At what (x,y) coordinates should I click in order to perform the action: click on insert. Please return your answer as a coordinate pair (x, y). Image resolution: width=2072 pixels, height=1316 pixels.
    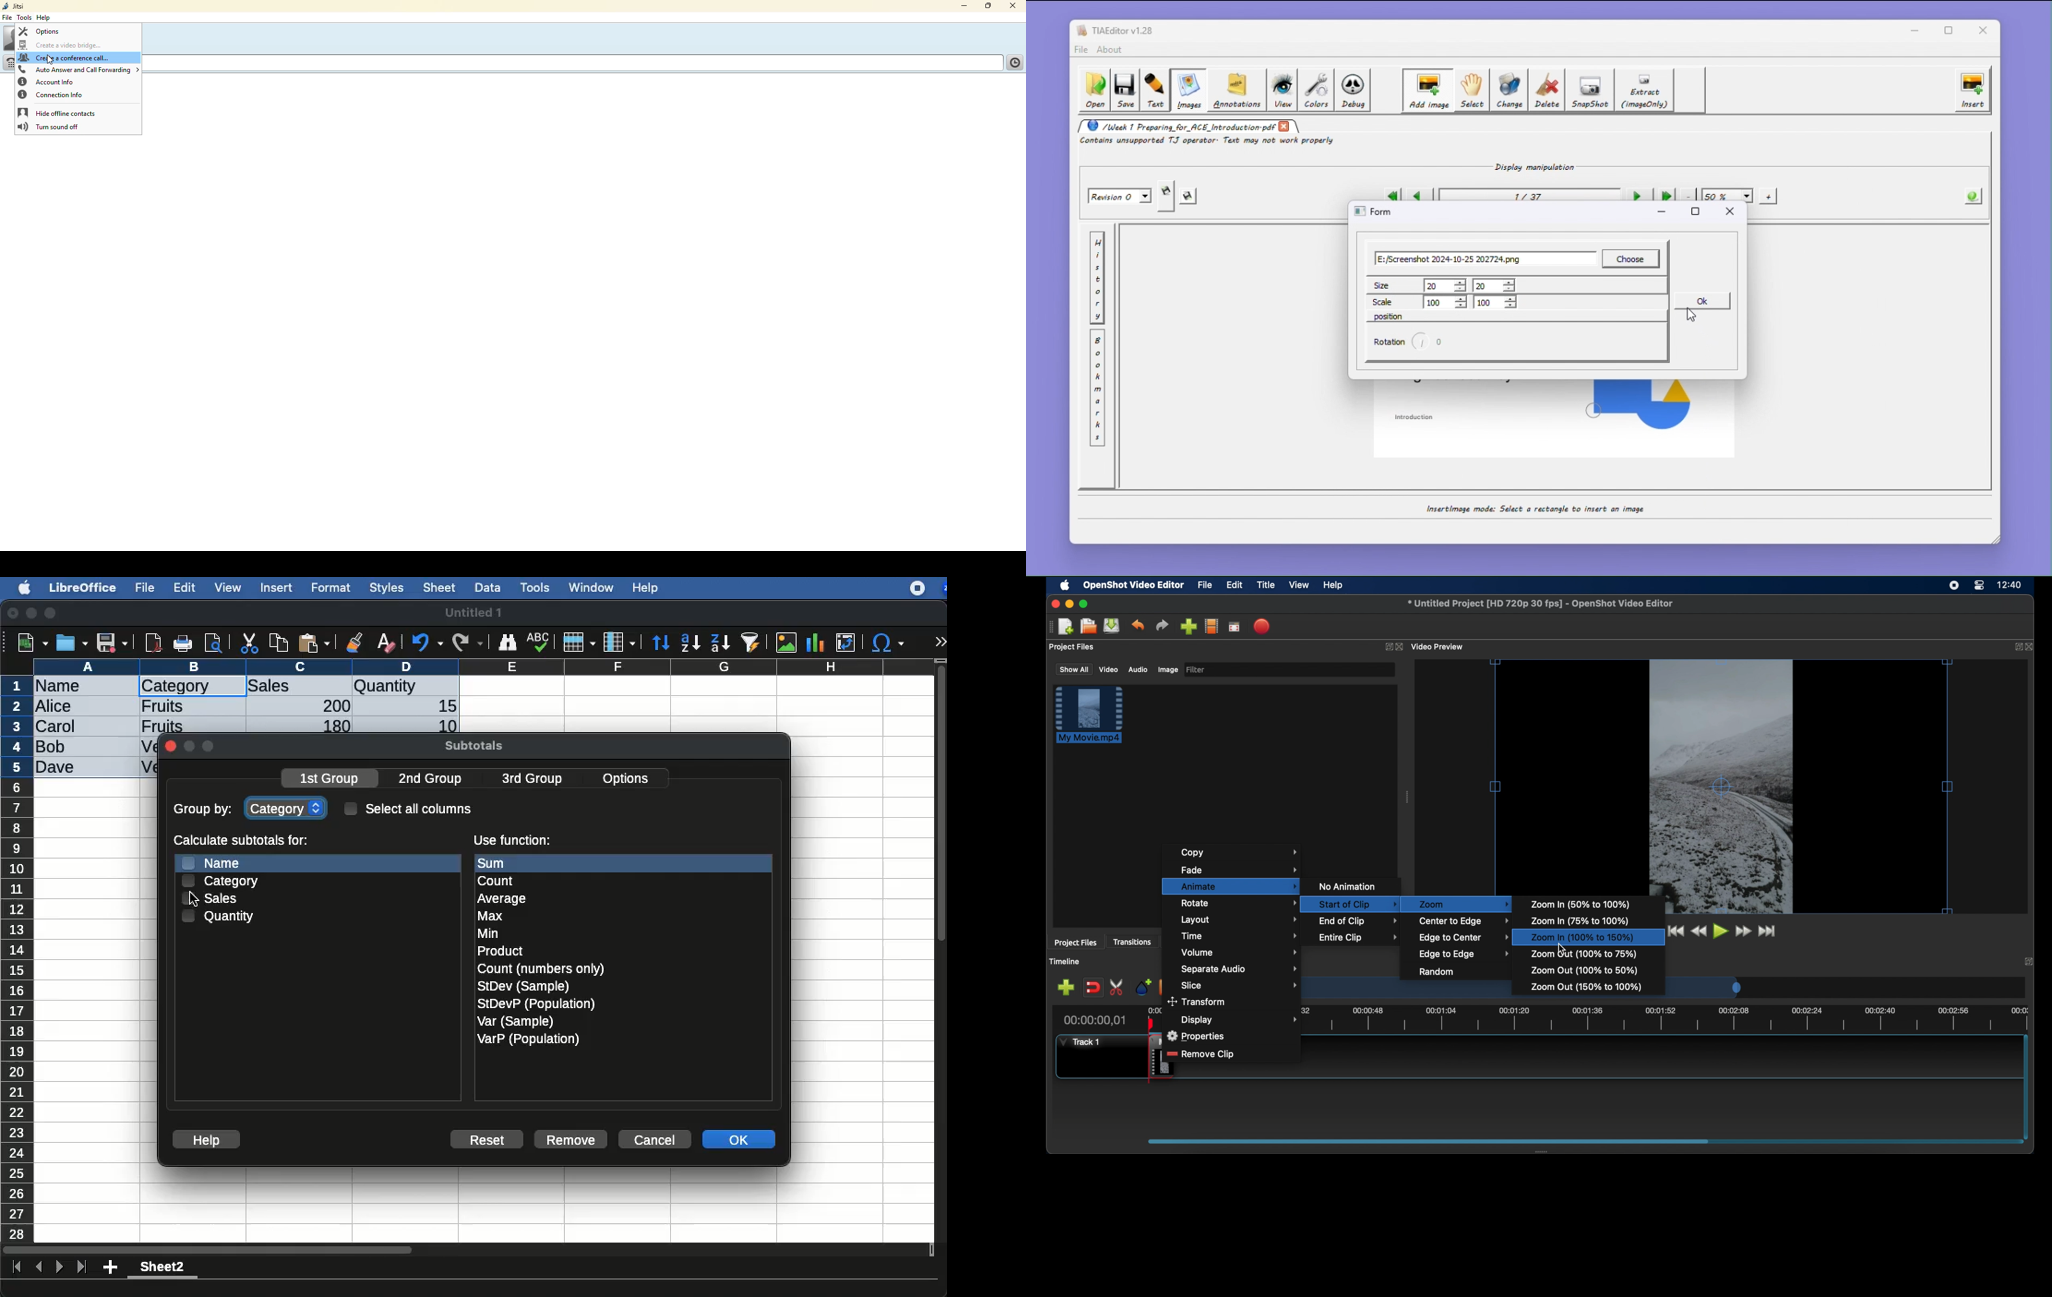
    Looking at the image, I should click on (277, 587).